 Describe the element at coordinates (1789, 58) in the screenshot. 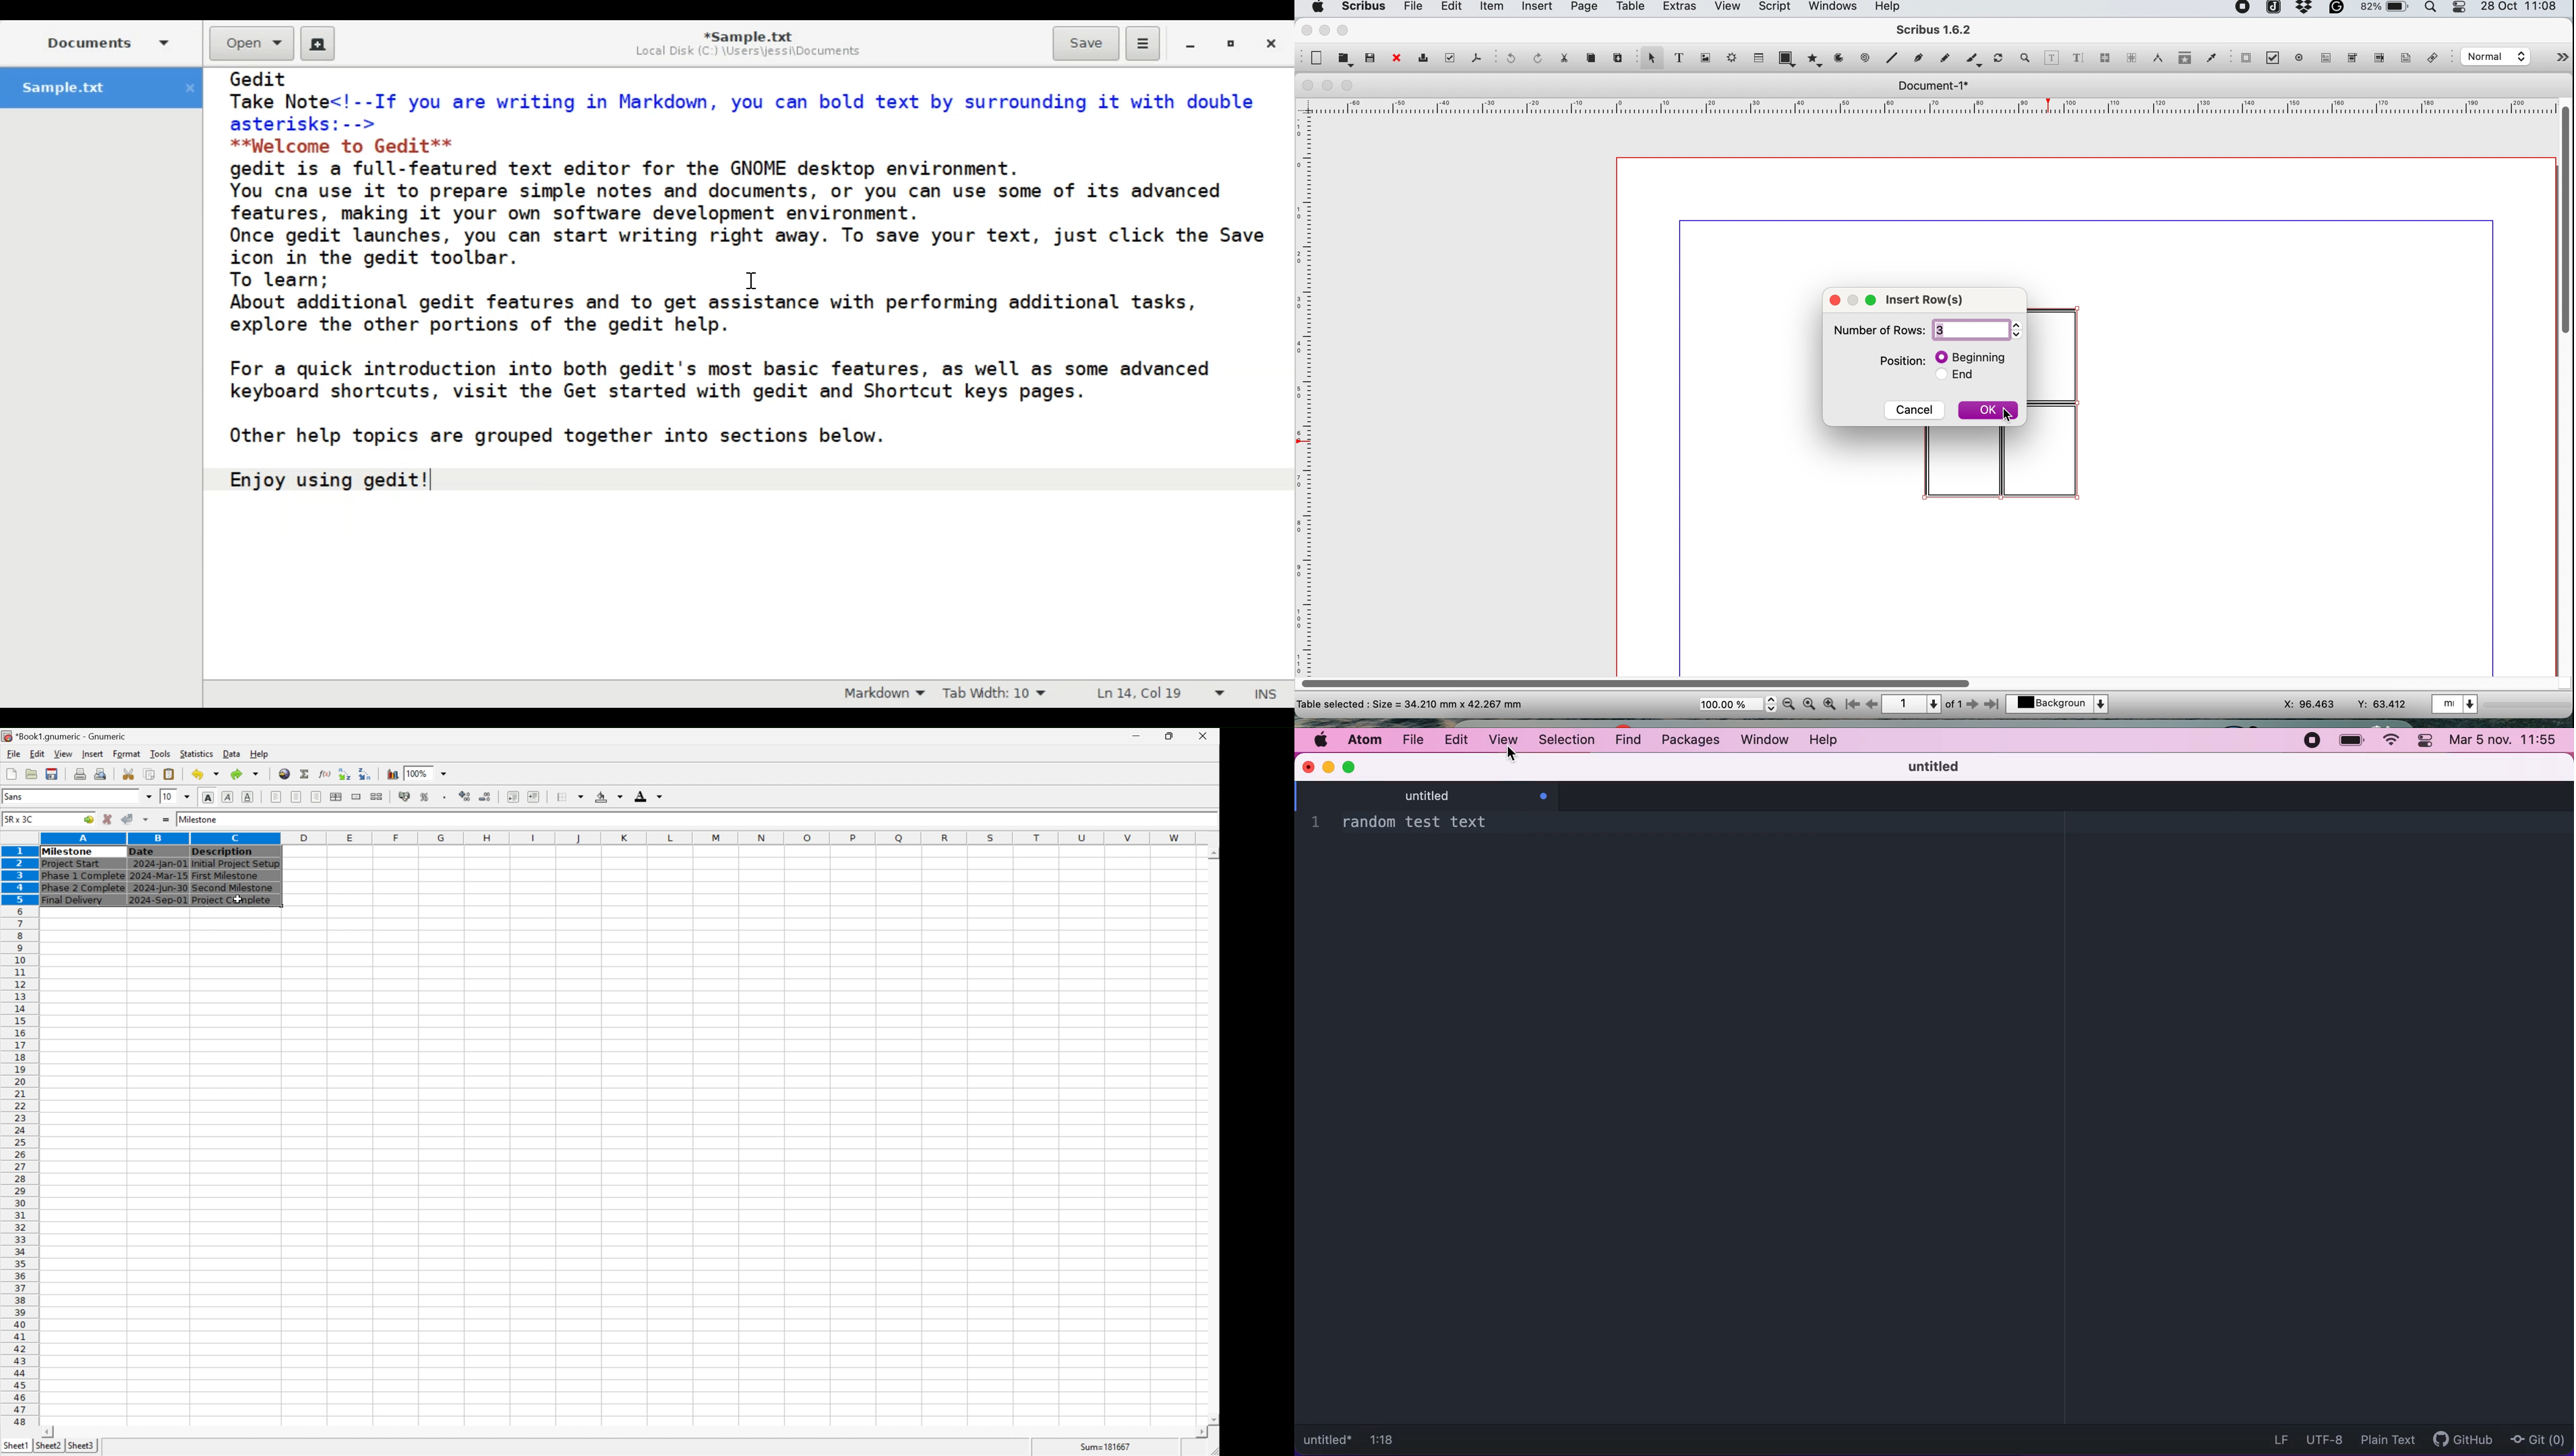

I see `shape` at that location.